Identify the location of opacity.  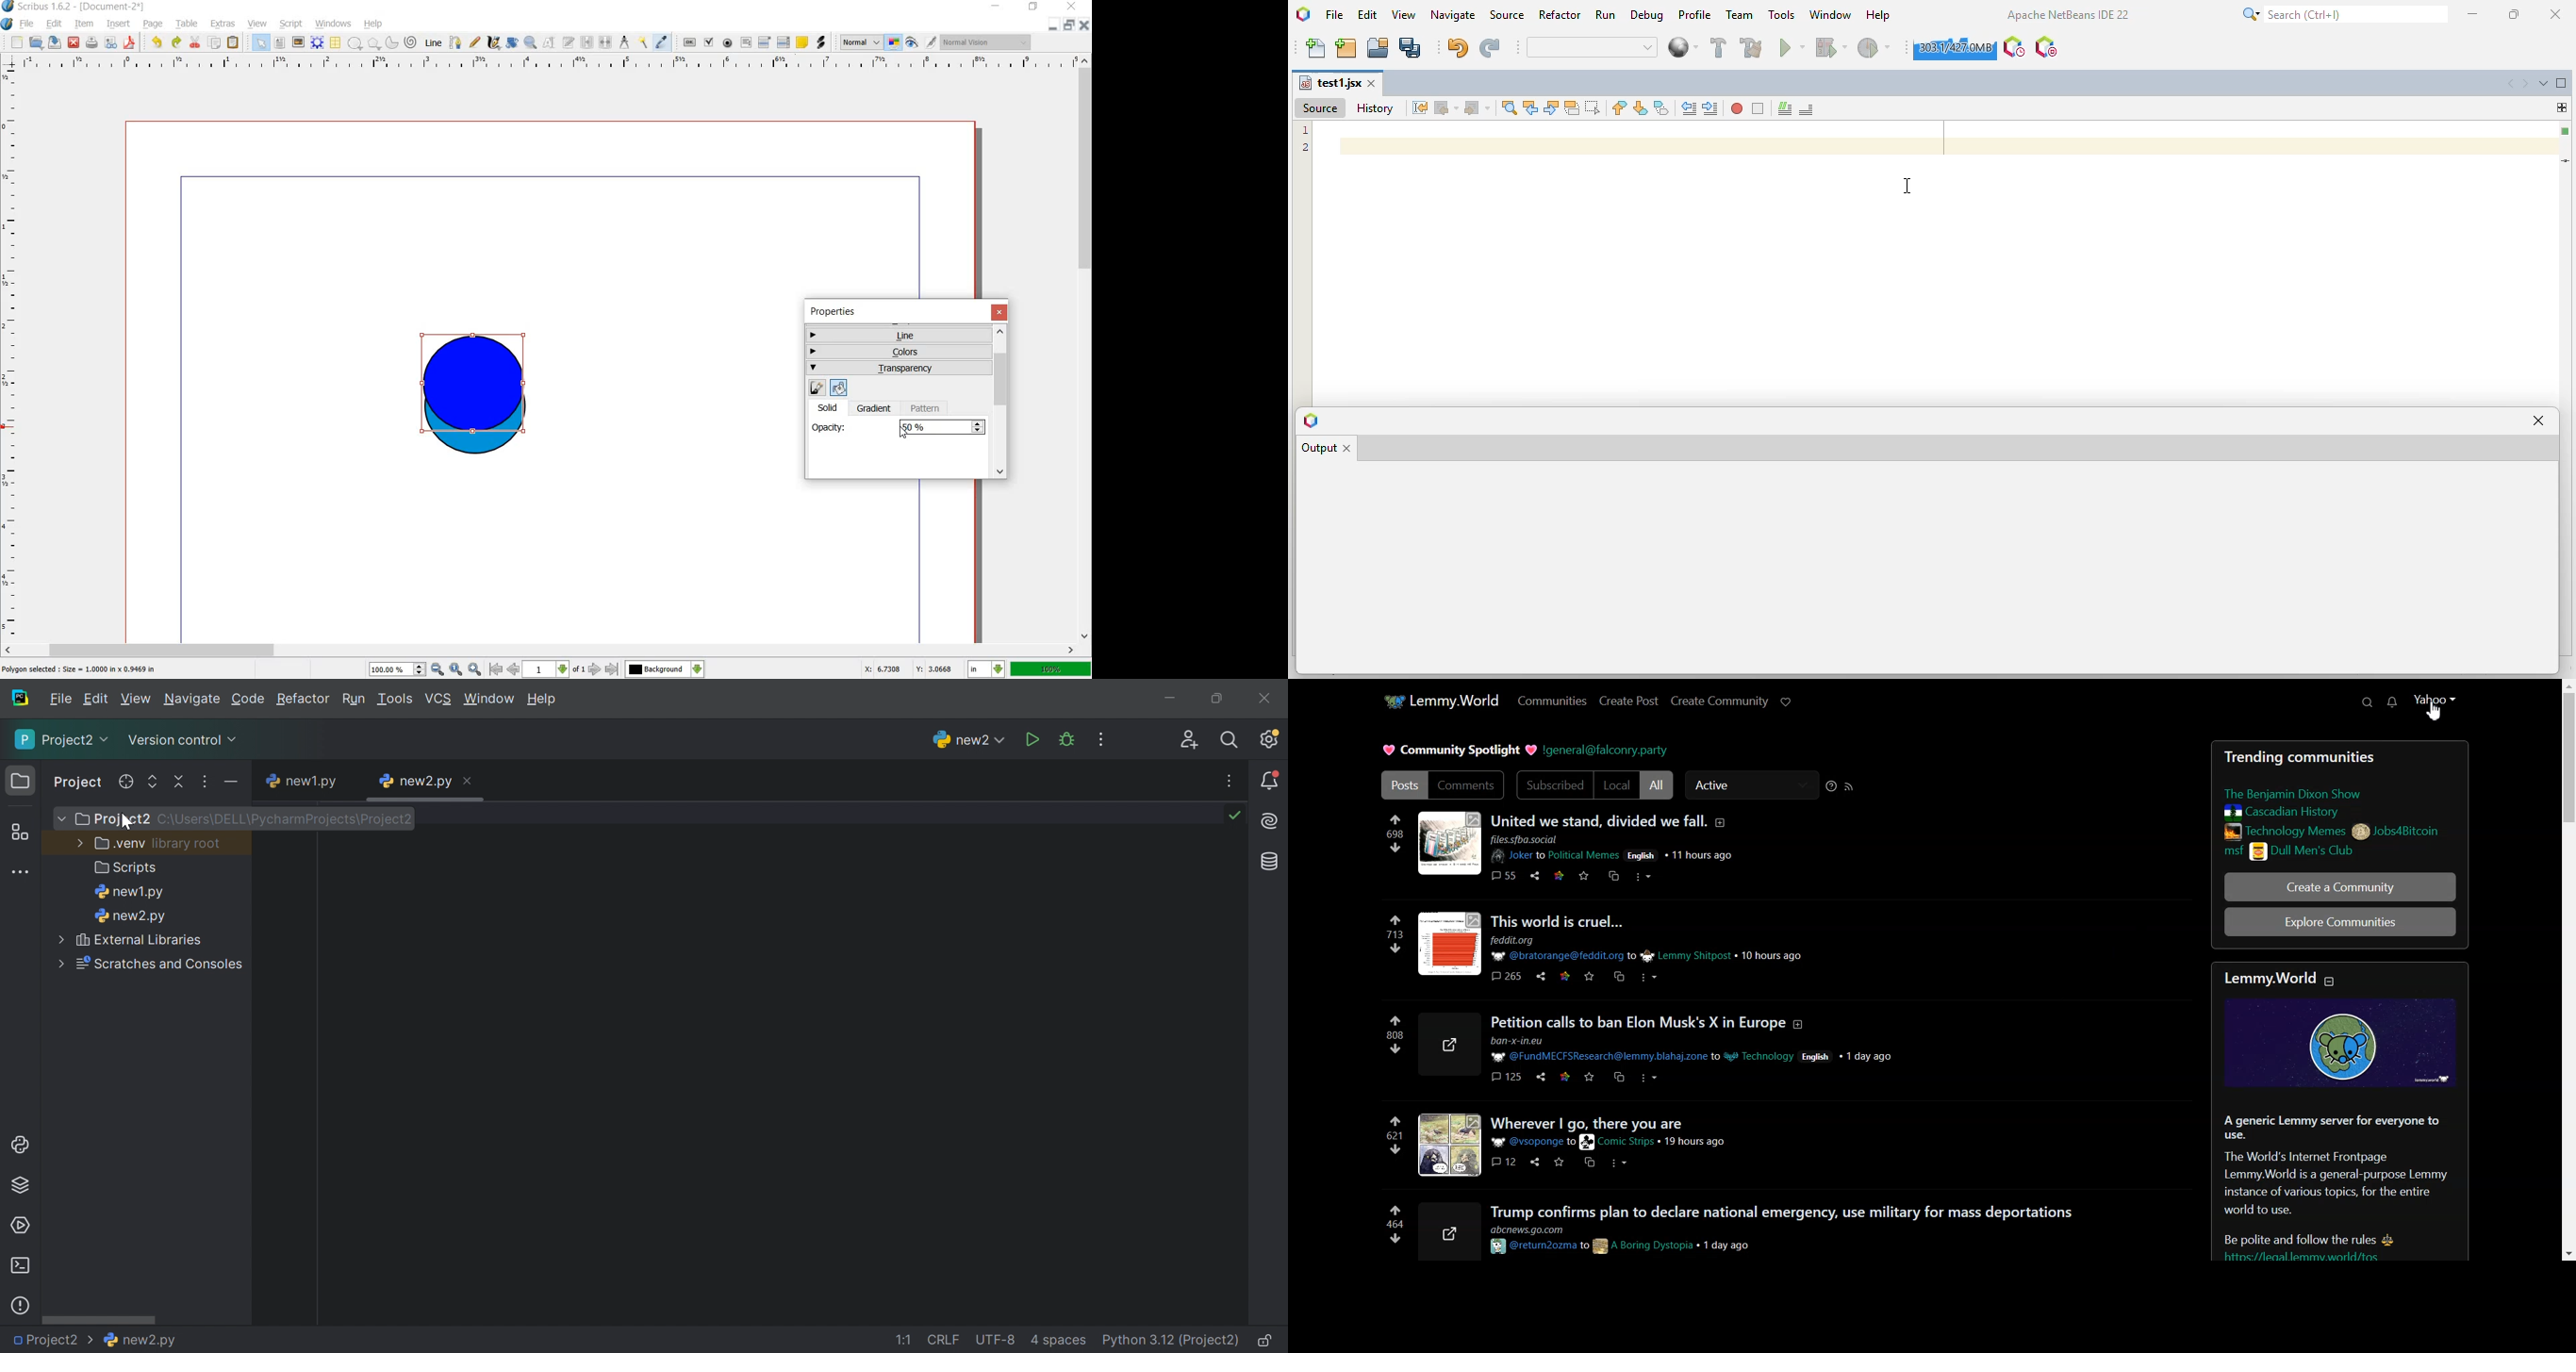
(830, 426).